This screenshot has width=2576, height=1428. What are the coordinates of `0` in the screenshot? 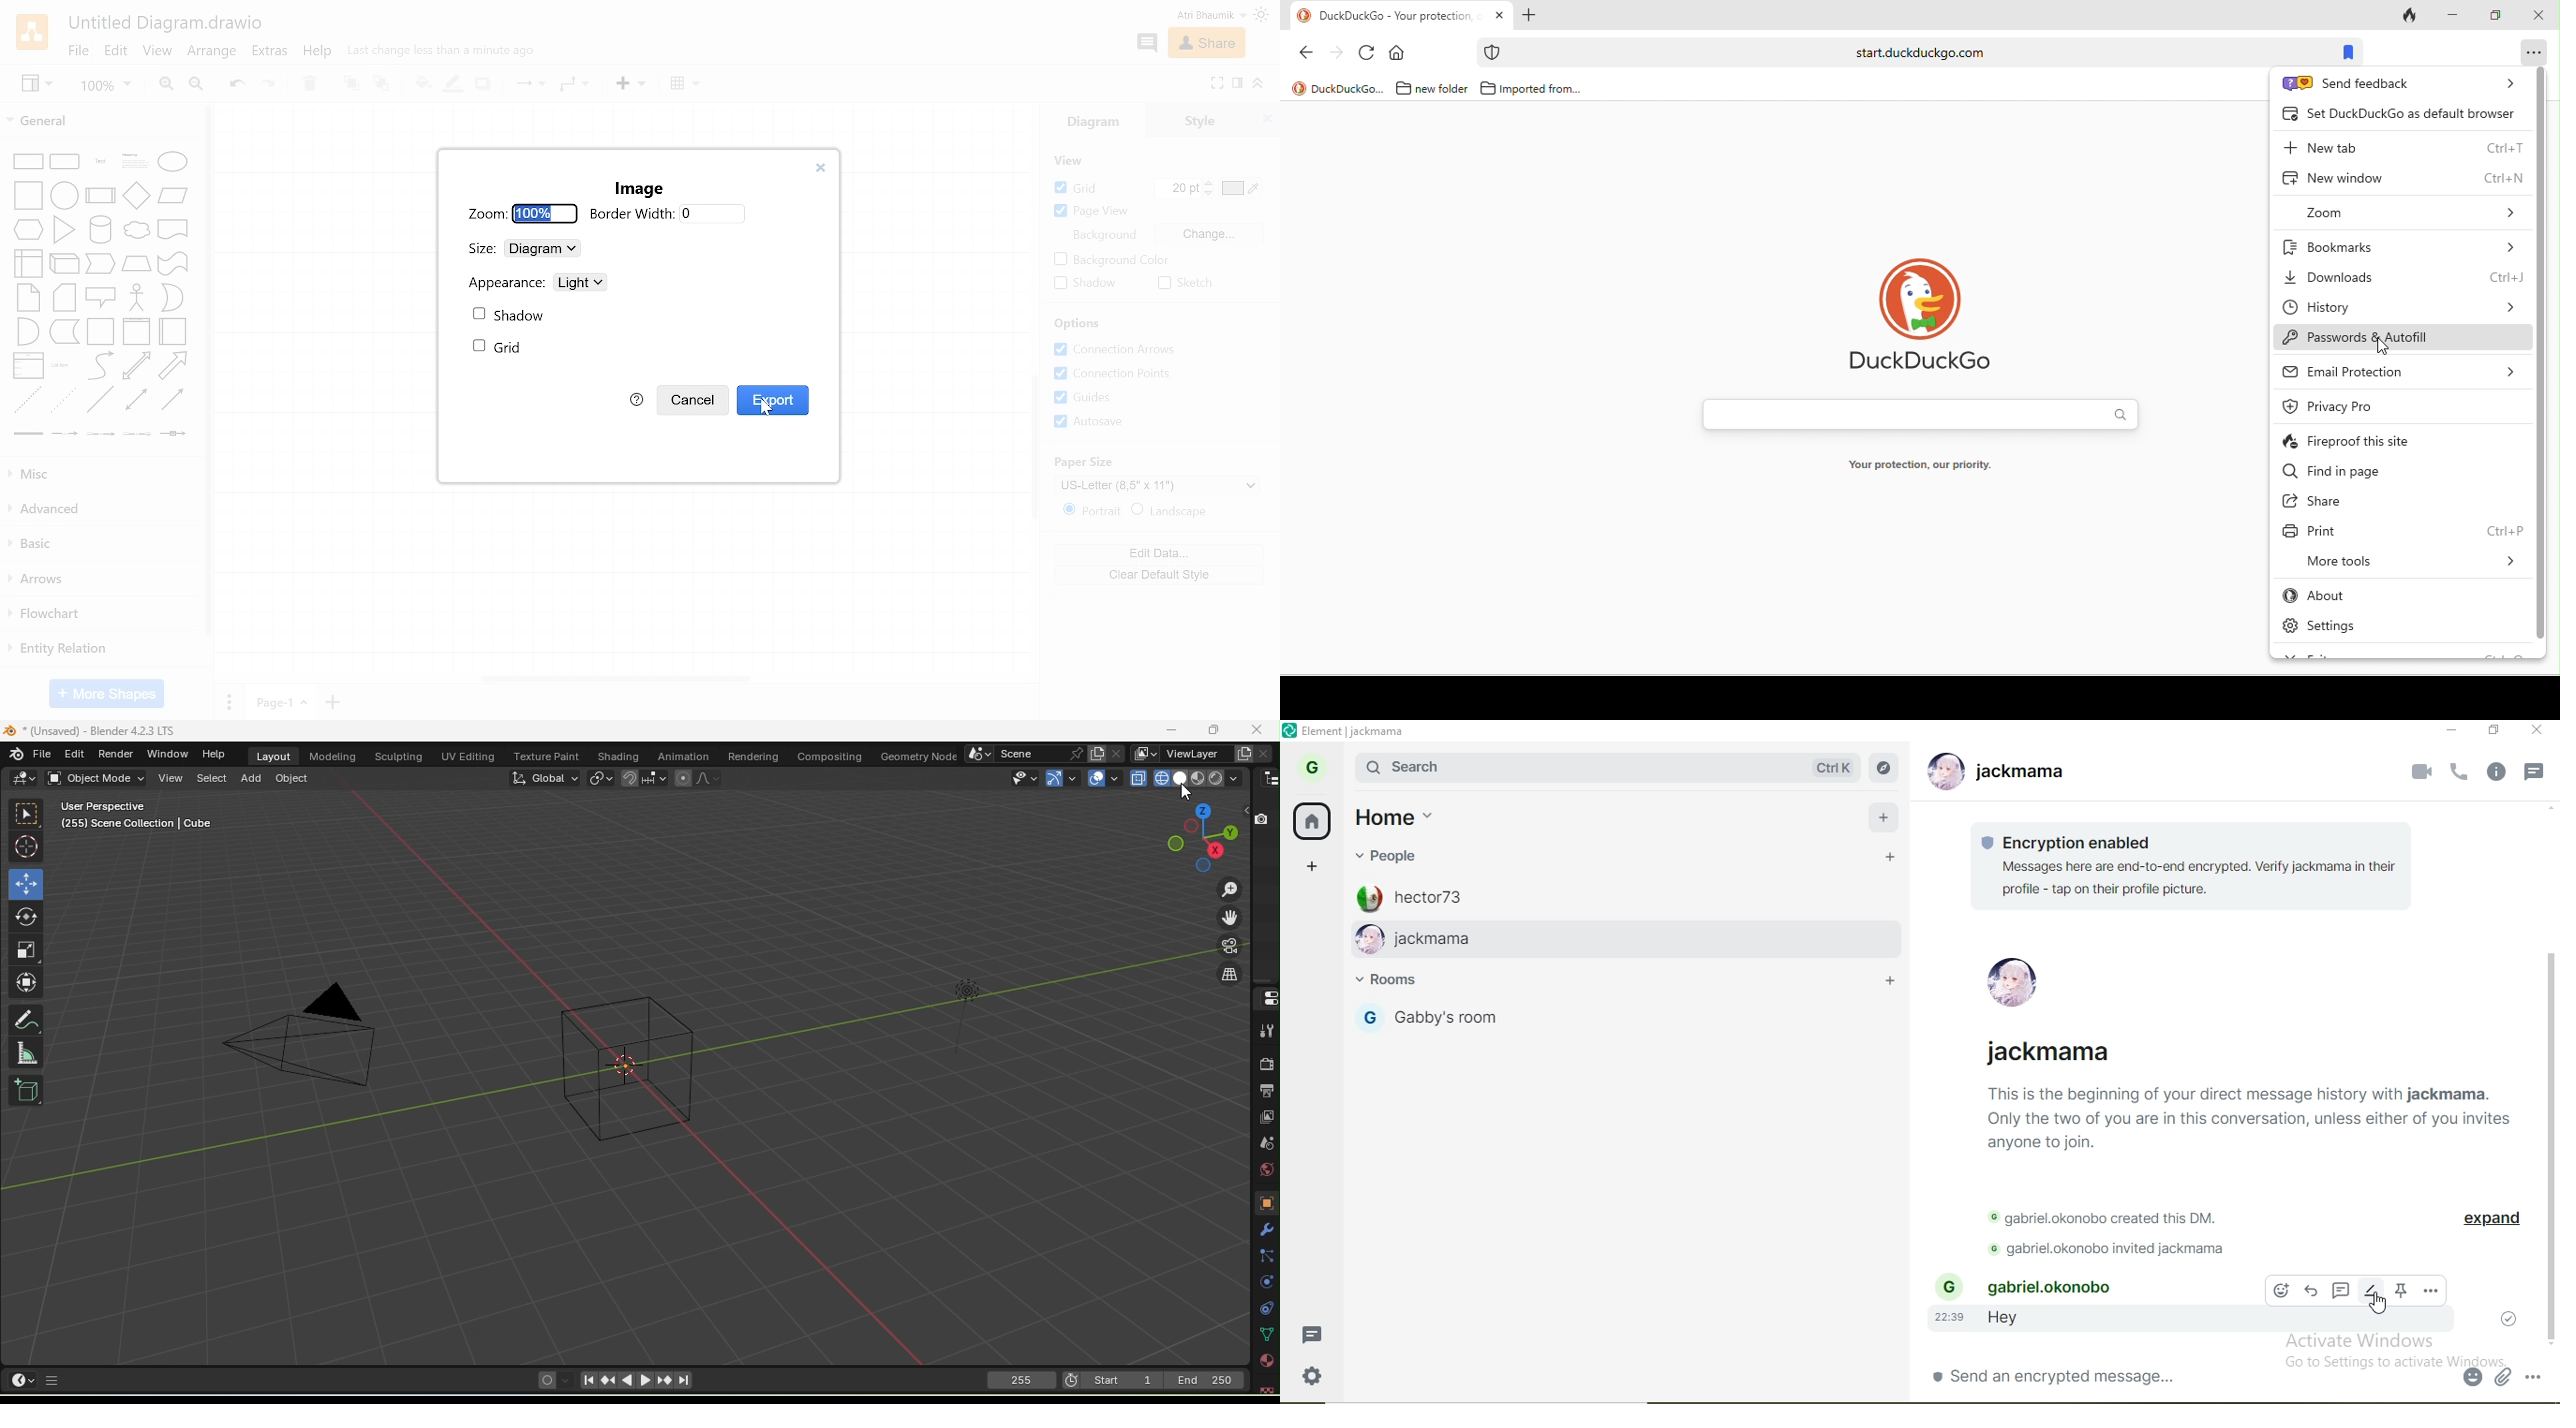 It's located at (691, 212).